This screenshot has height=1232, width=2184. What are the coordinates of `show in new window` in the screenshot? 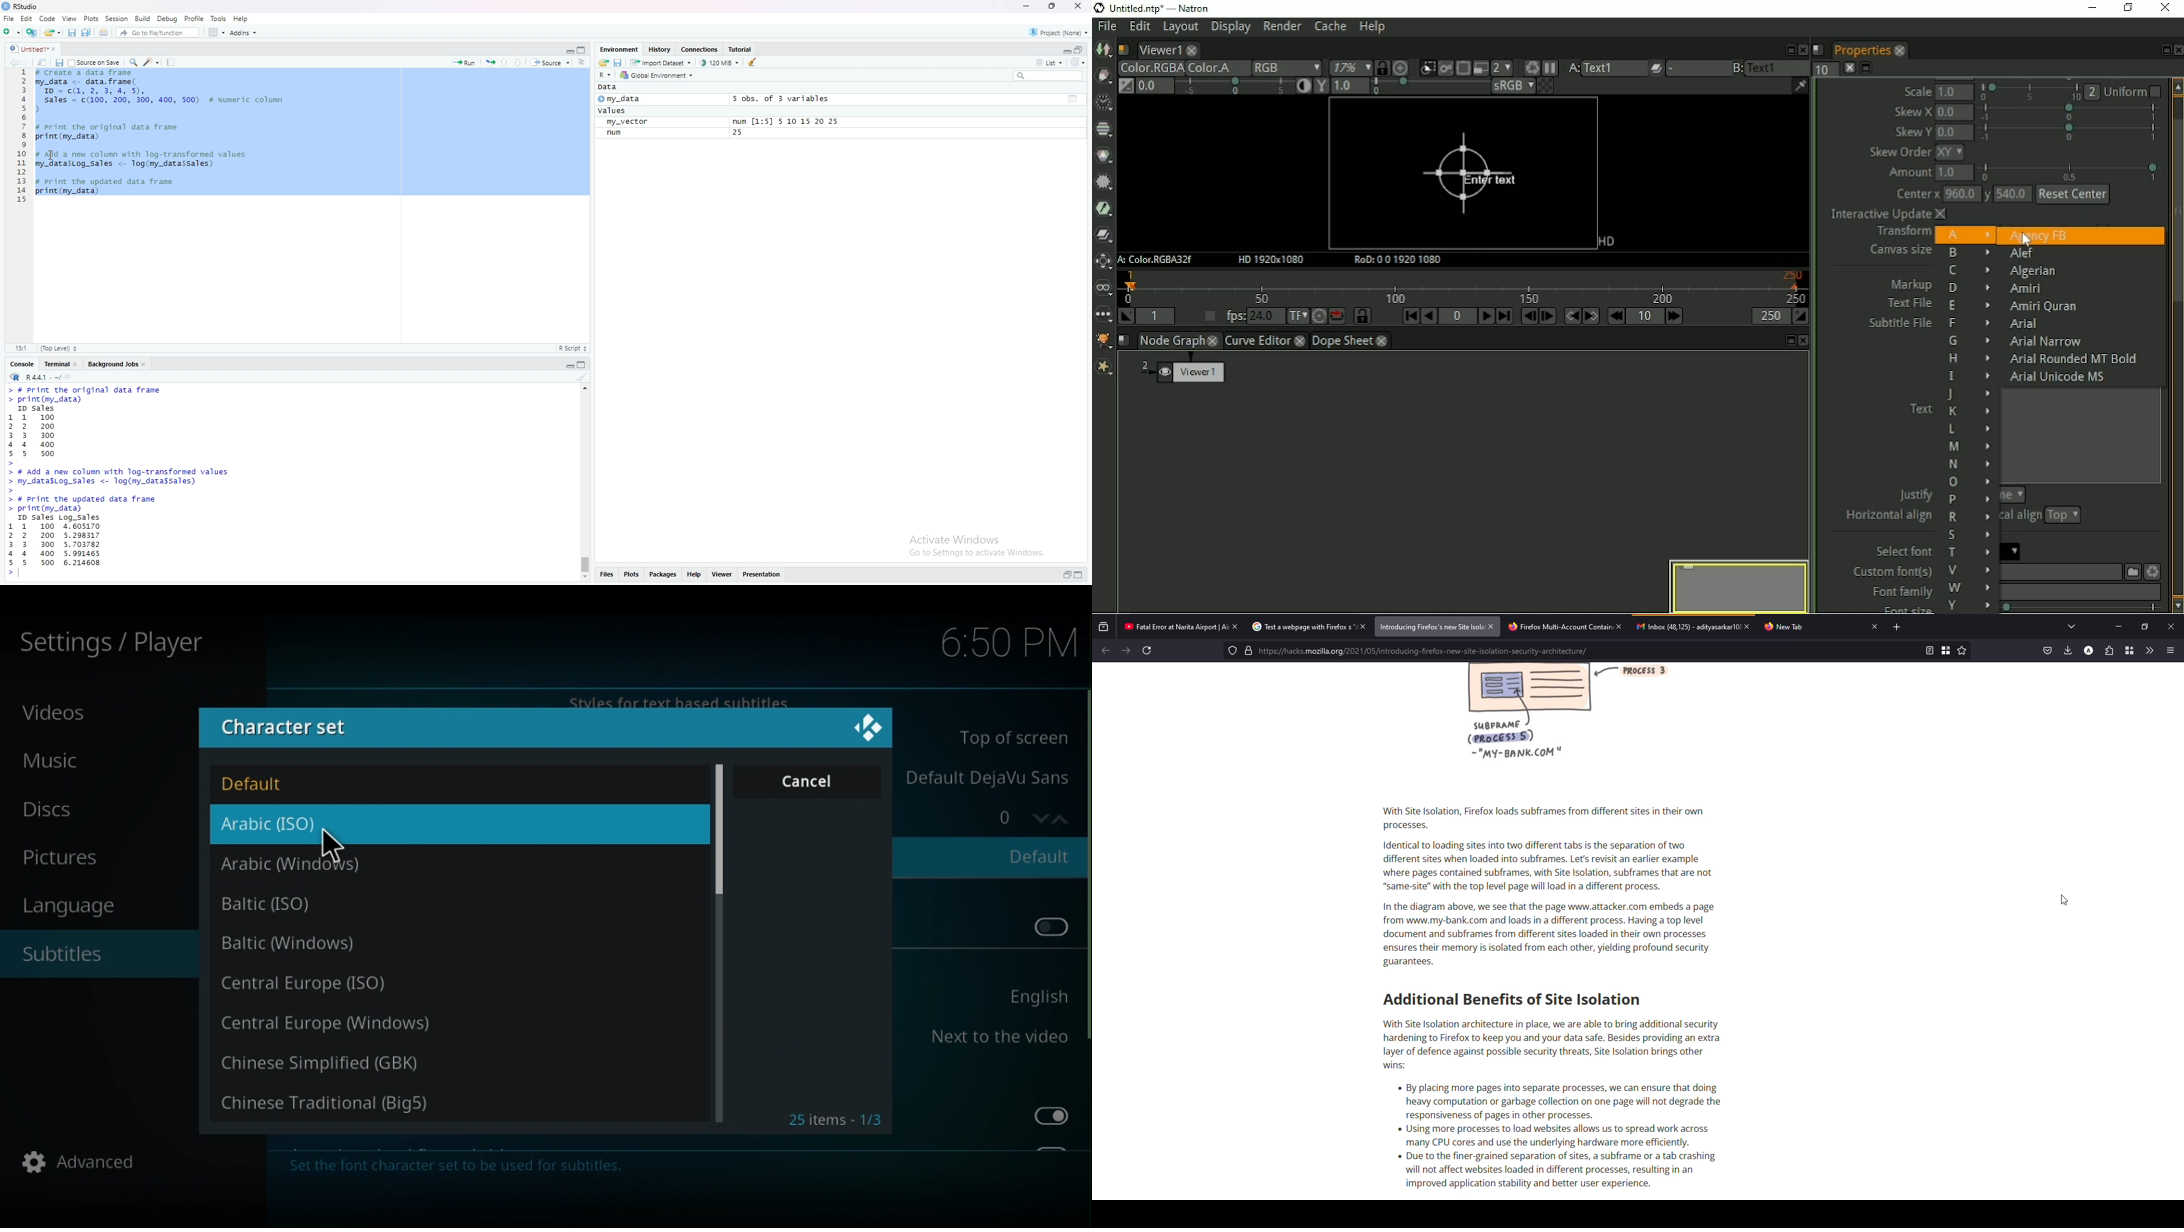 It's located at (44, 64).